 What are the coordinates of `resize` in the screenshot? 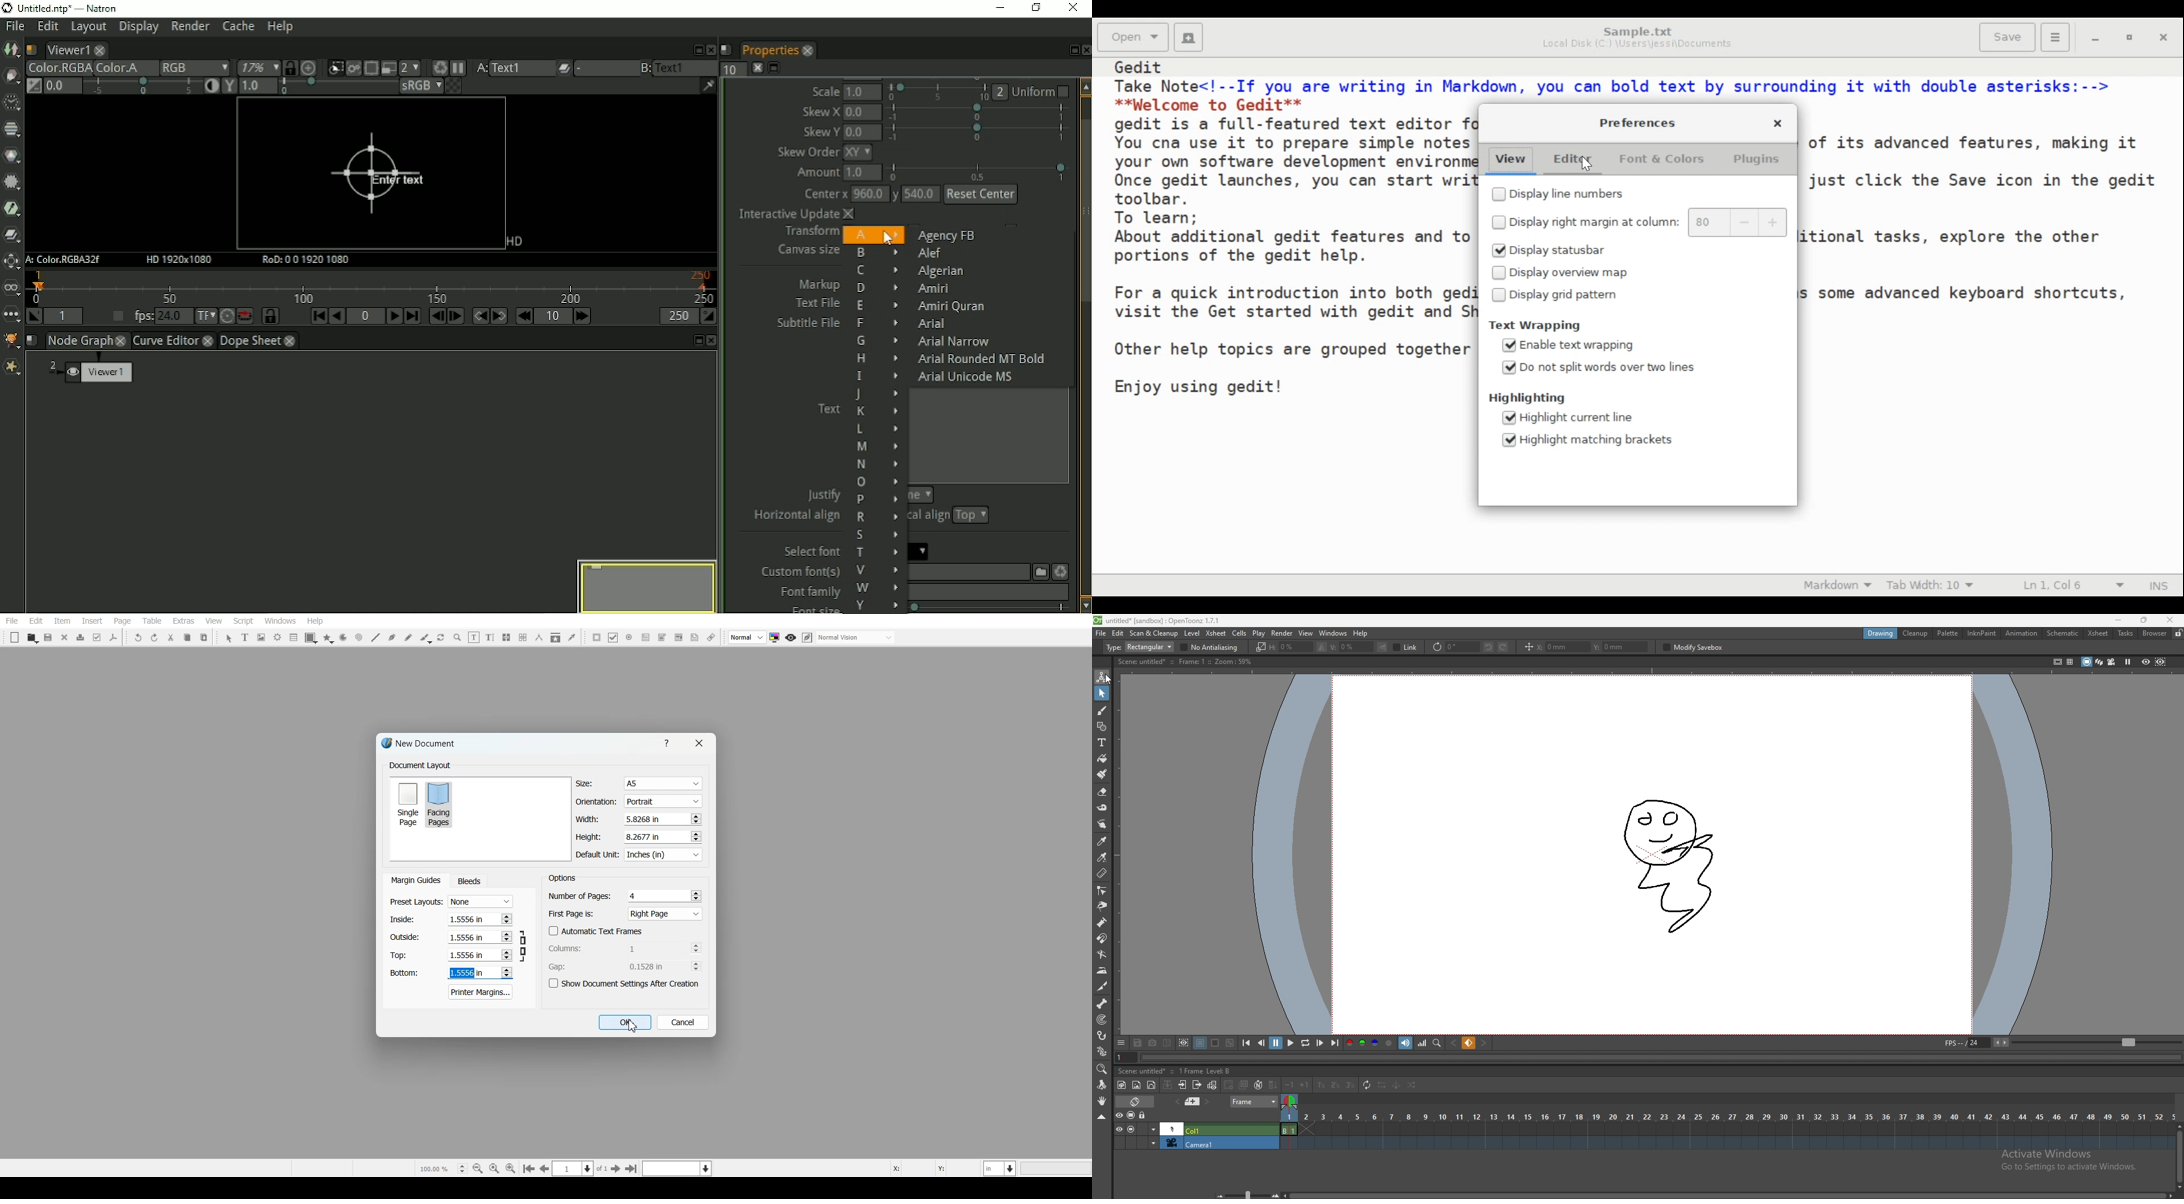 It's located at (2142, 620).